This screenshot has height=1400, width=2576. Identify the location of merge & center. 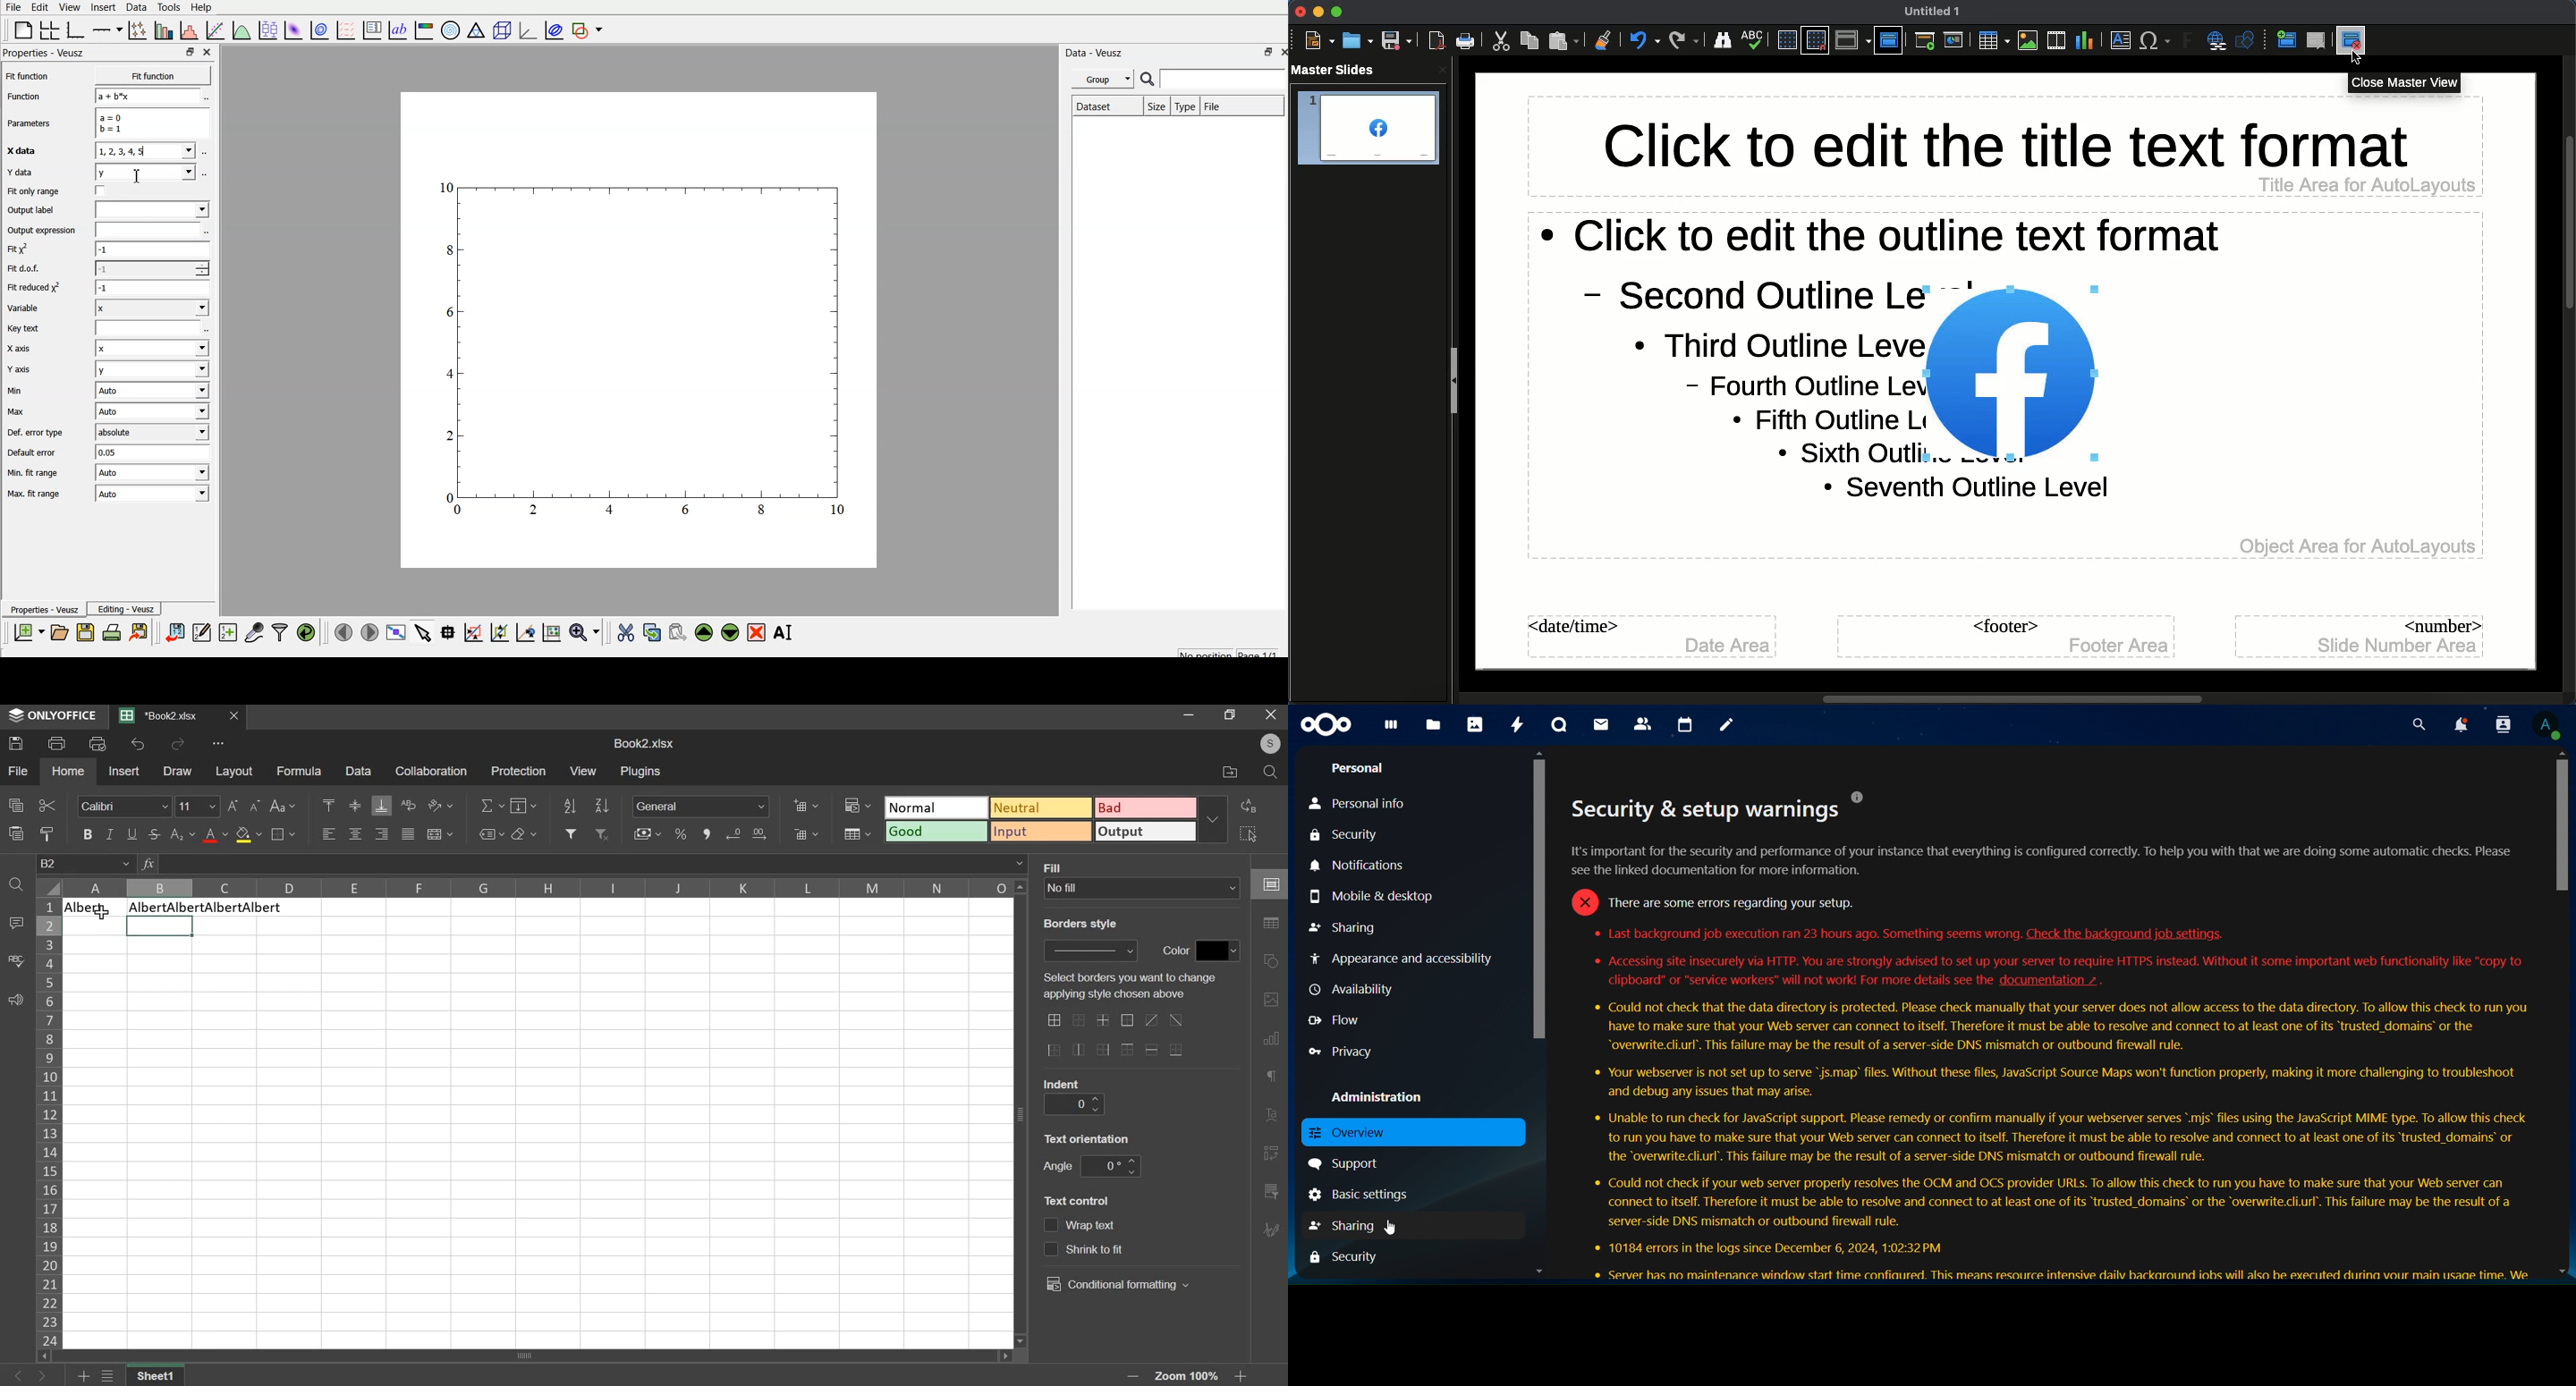
(439, 834).